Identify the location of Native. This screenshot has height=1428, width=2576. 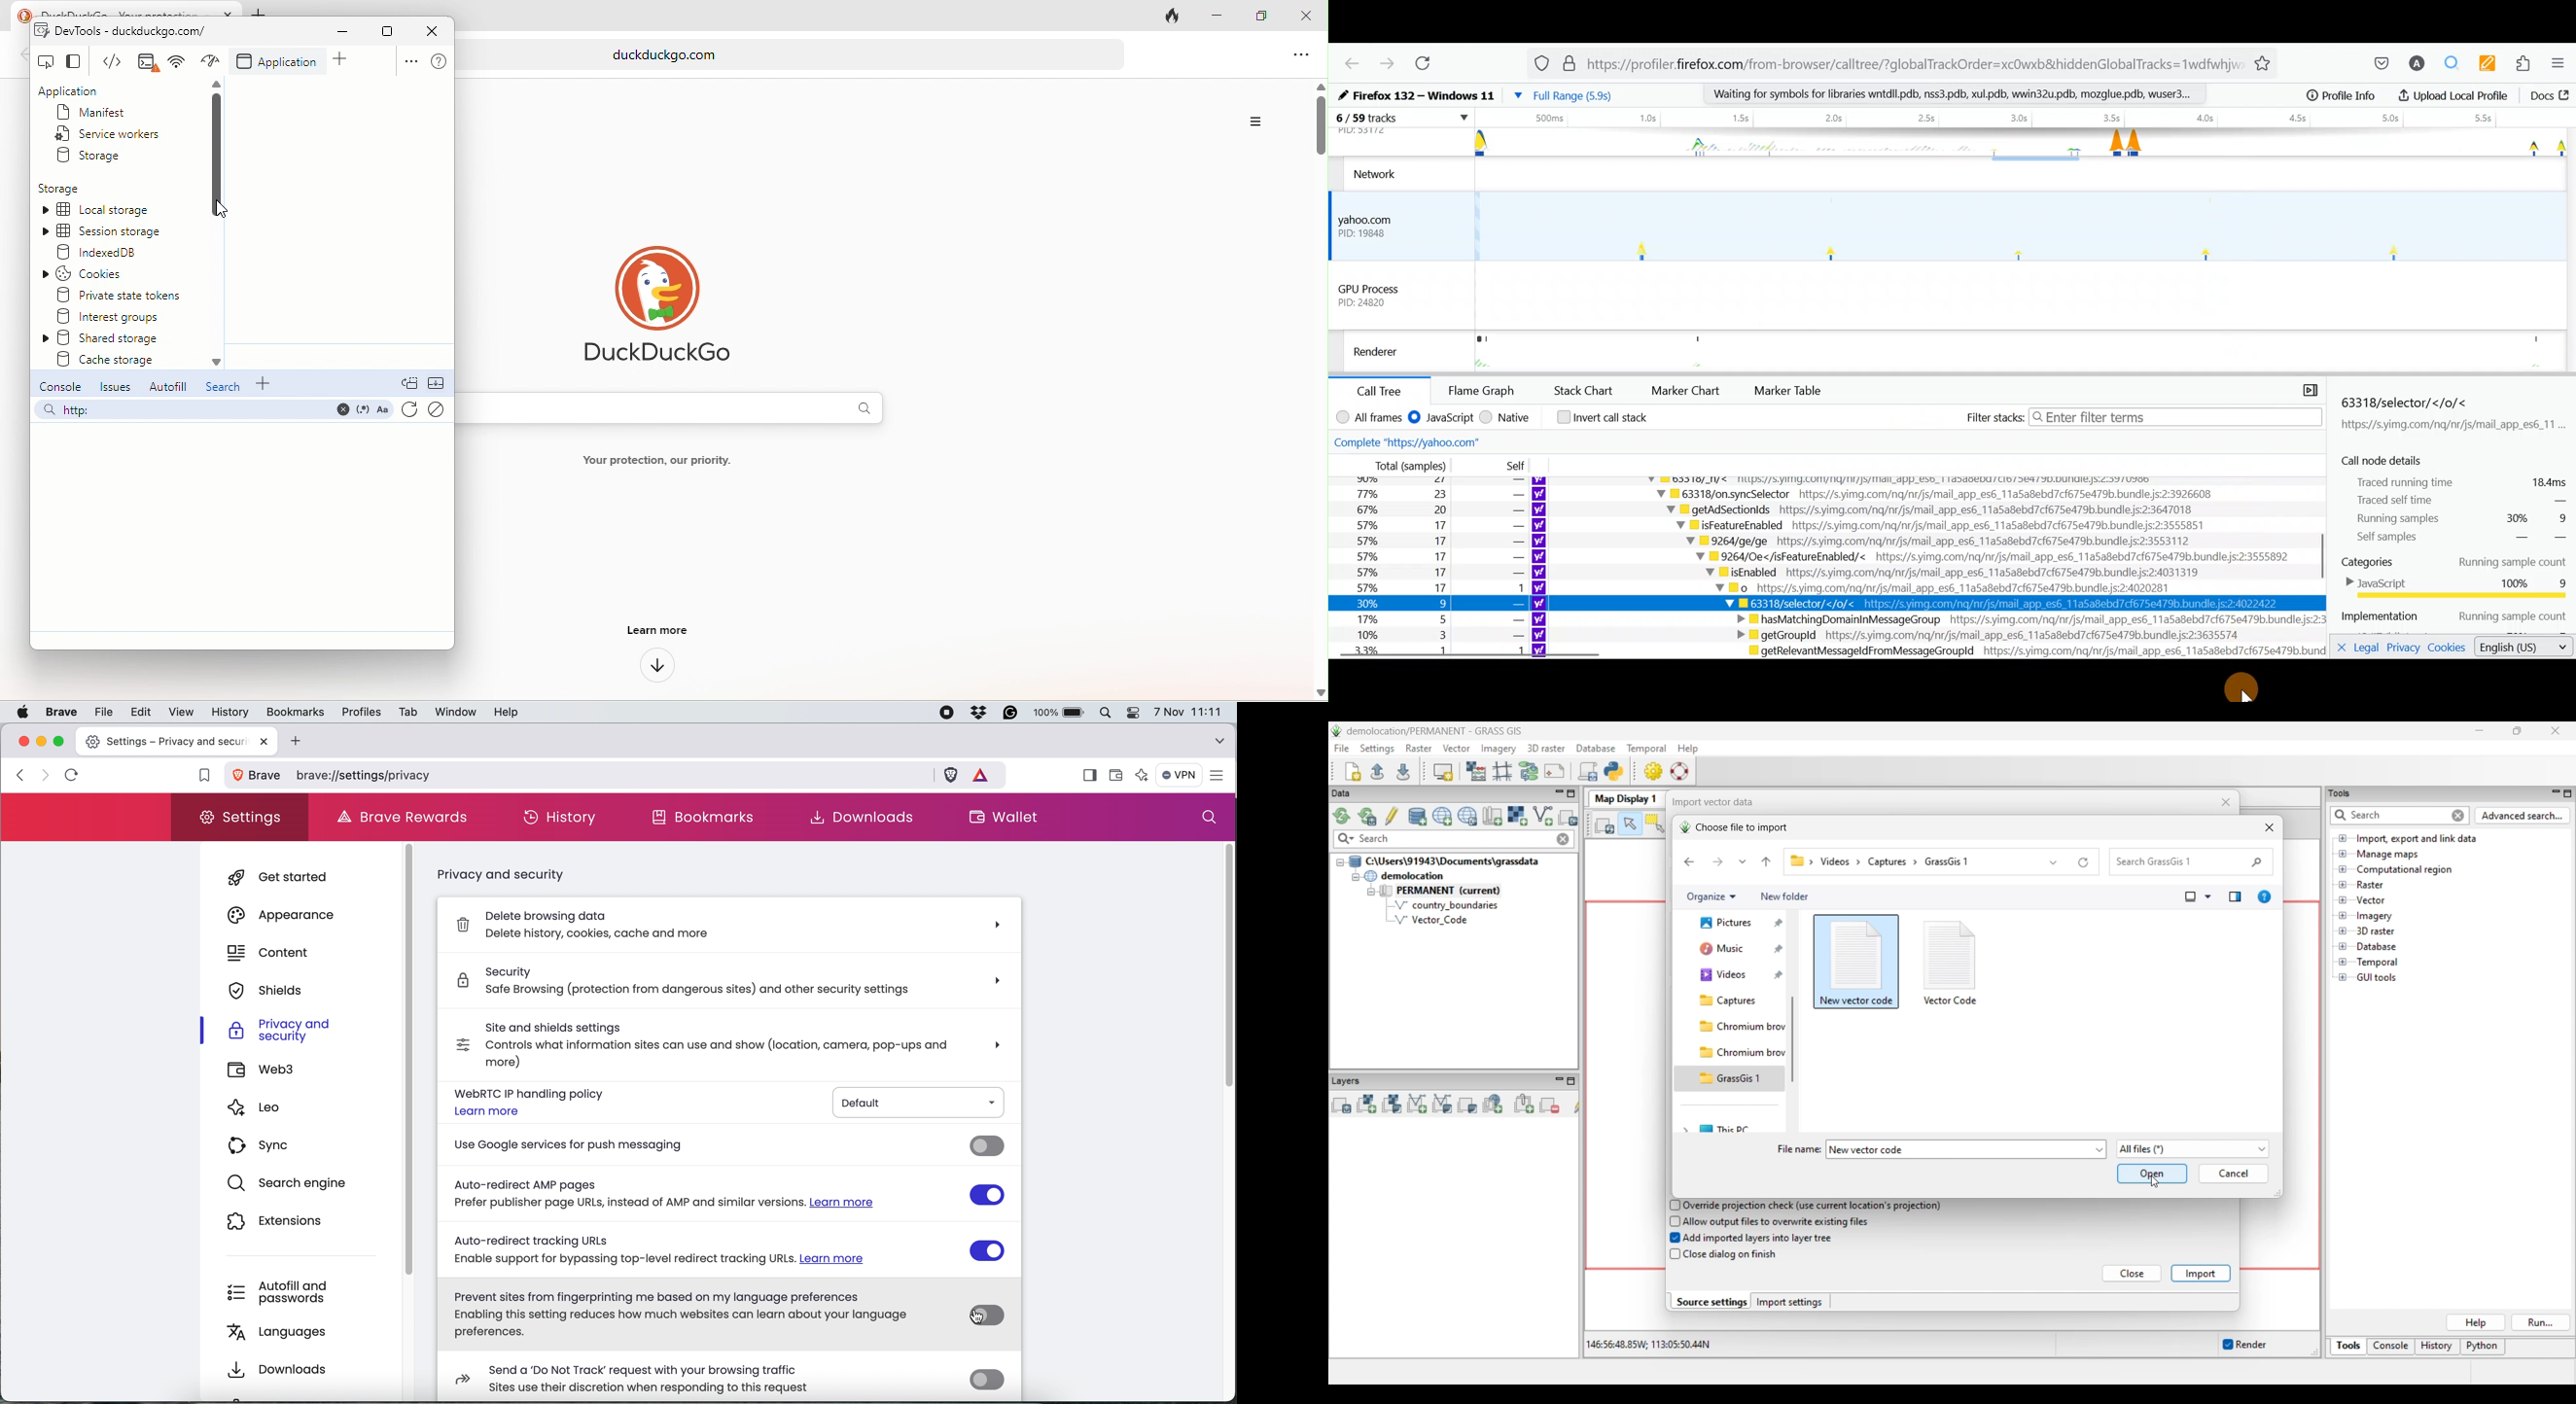
(1508, 419).